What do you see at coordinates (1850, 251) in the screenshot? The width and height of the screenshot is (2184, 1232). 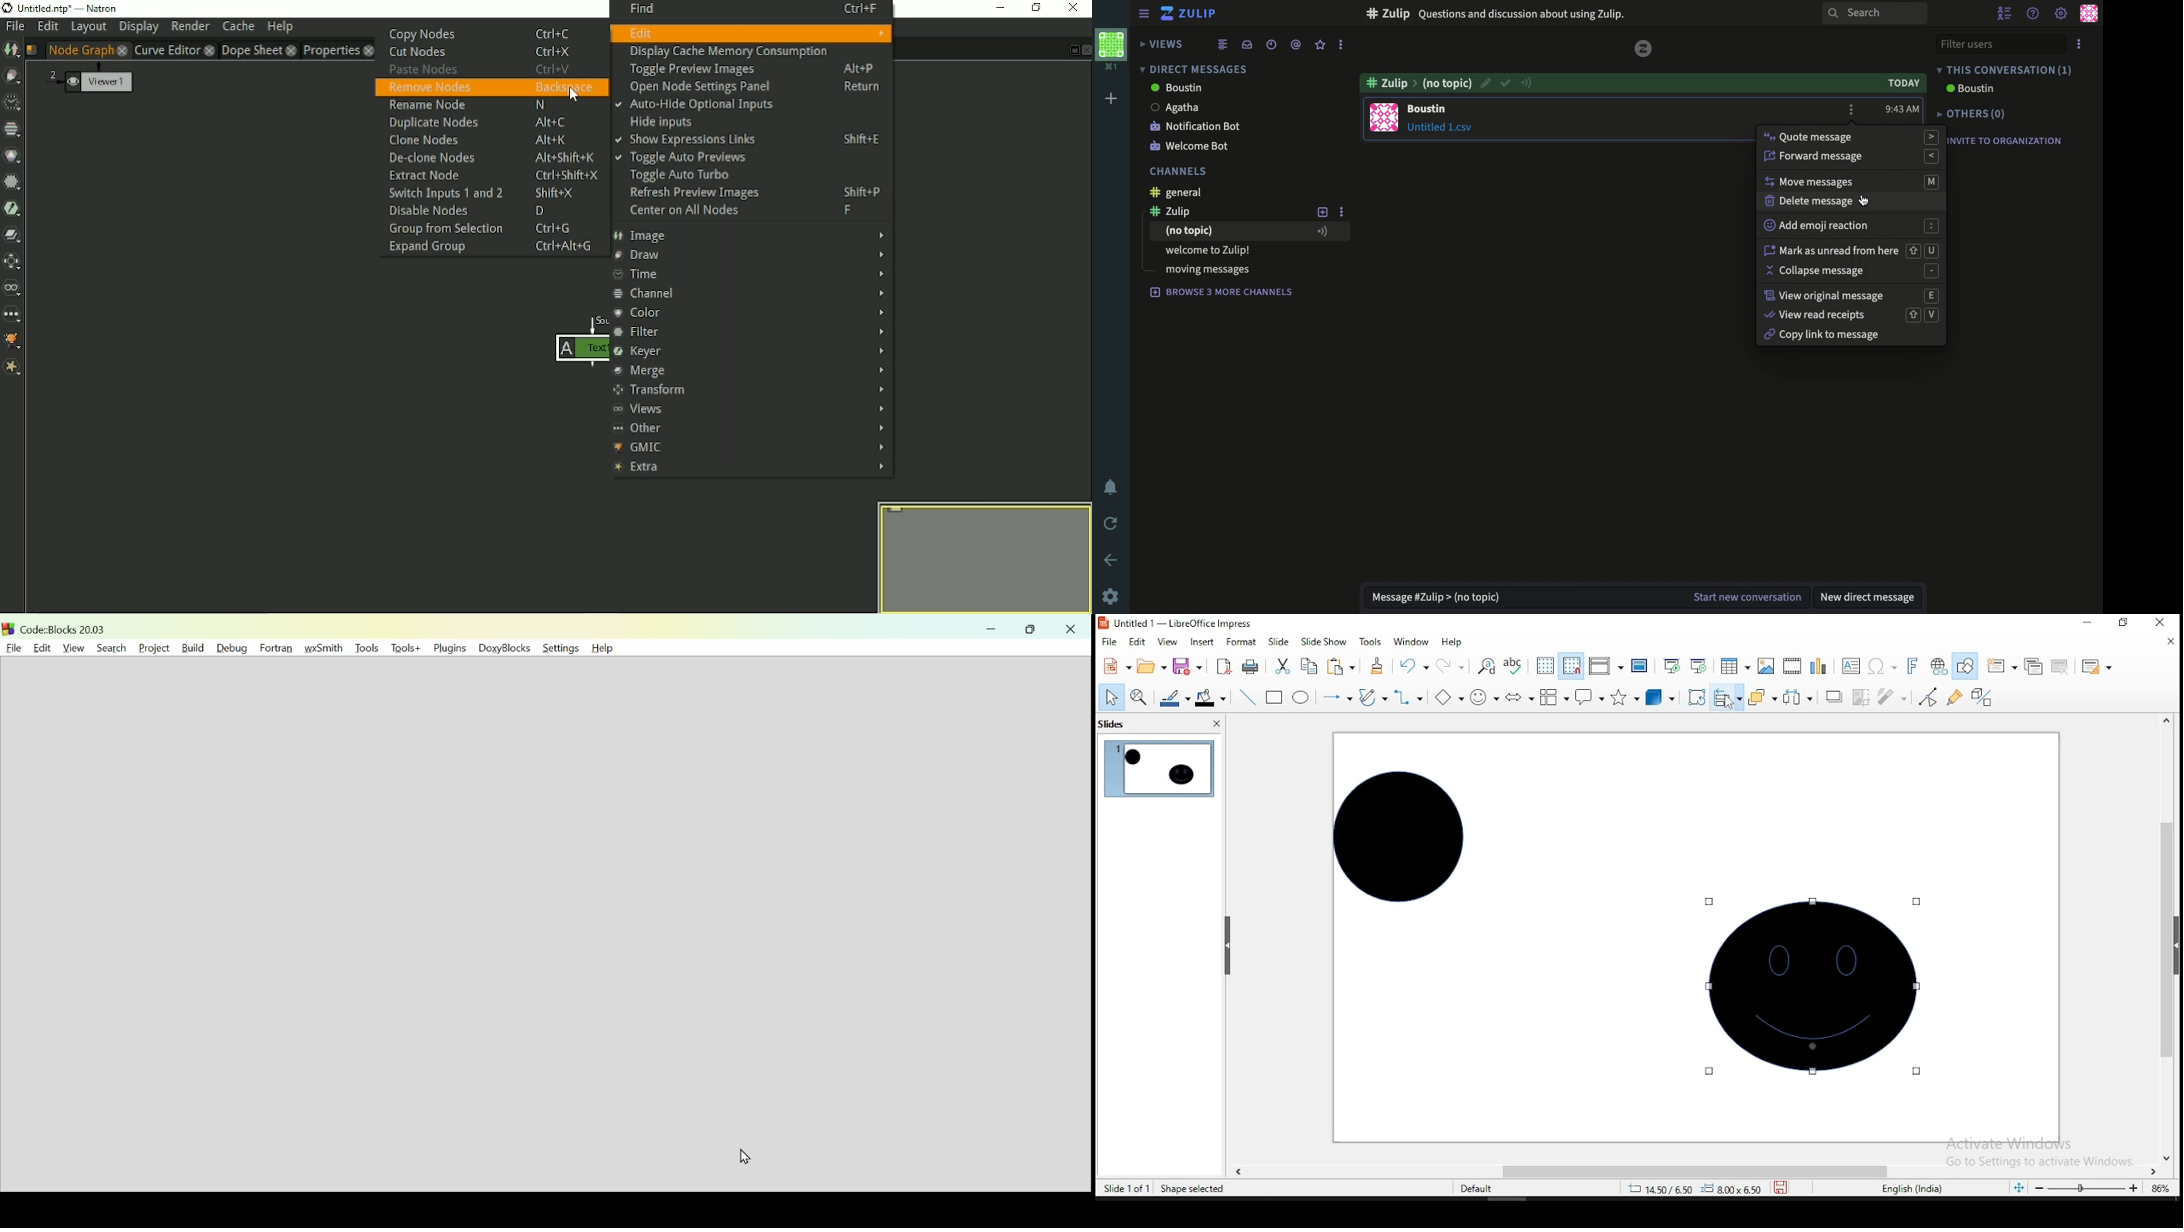 I see `mark as unread` at bounding box center [1850, 251].